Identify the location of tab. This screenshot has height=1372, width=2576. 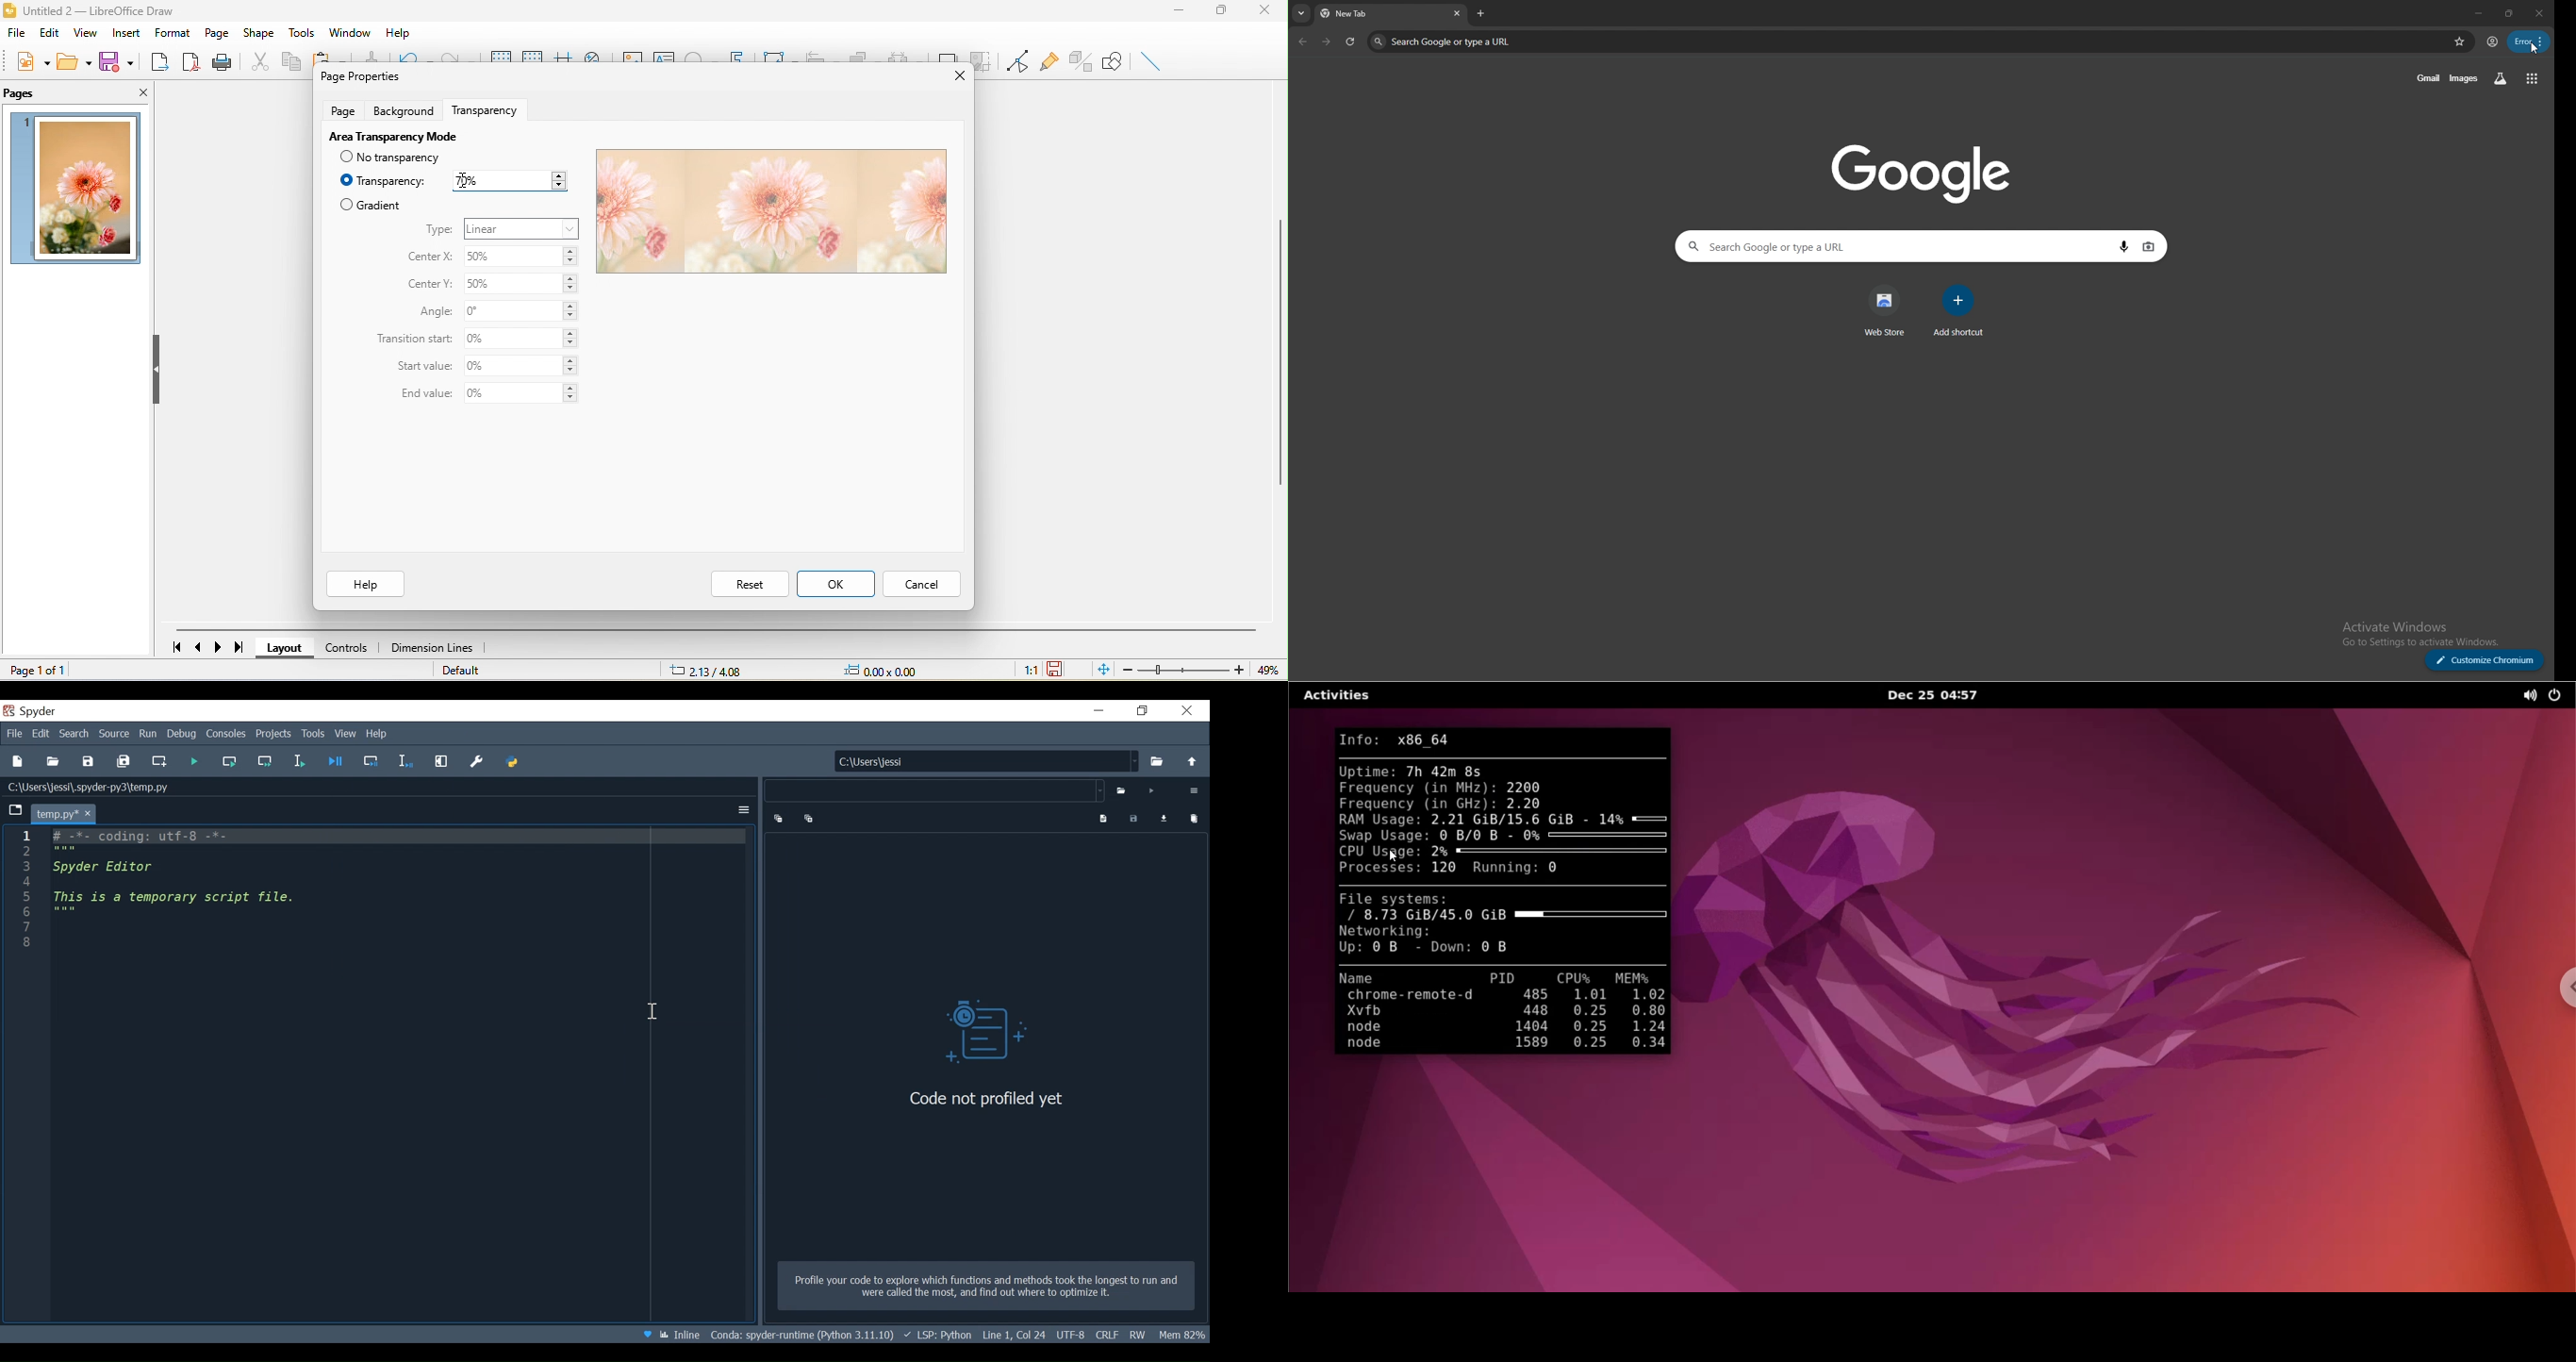
(1378, 15).